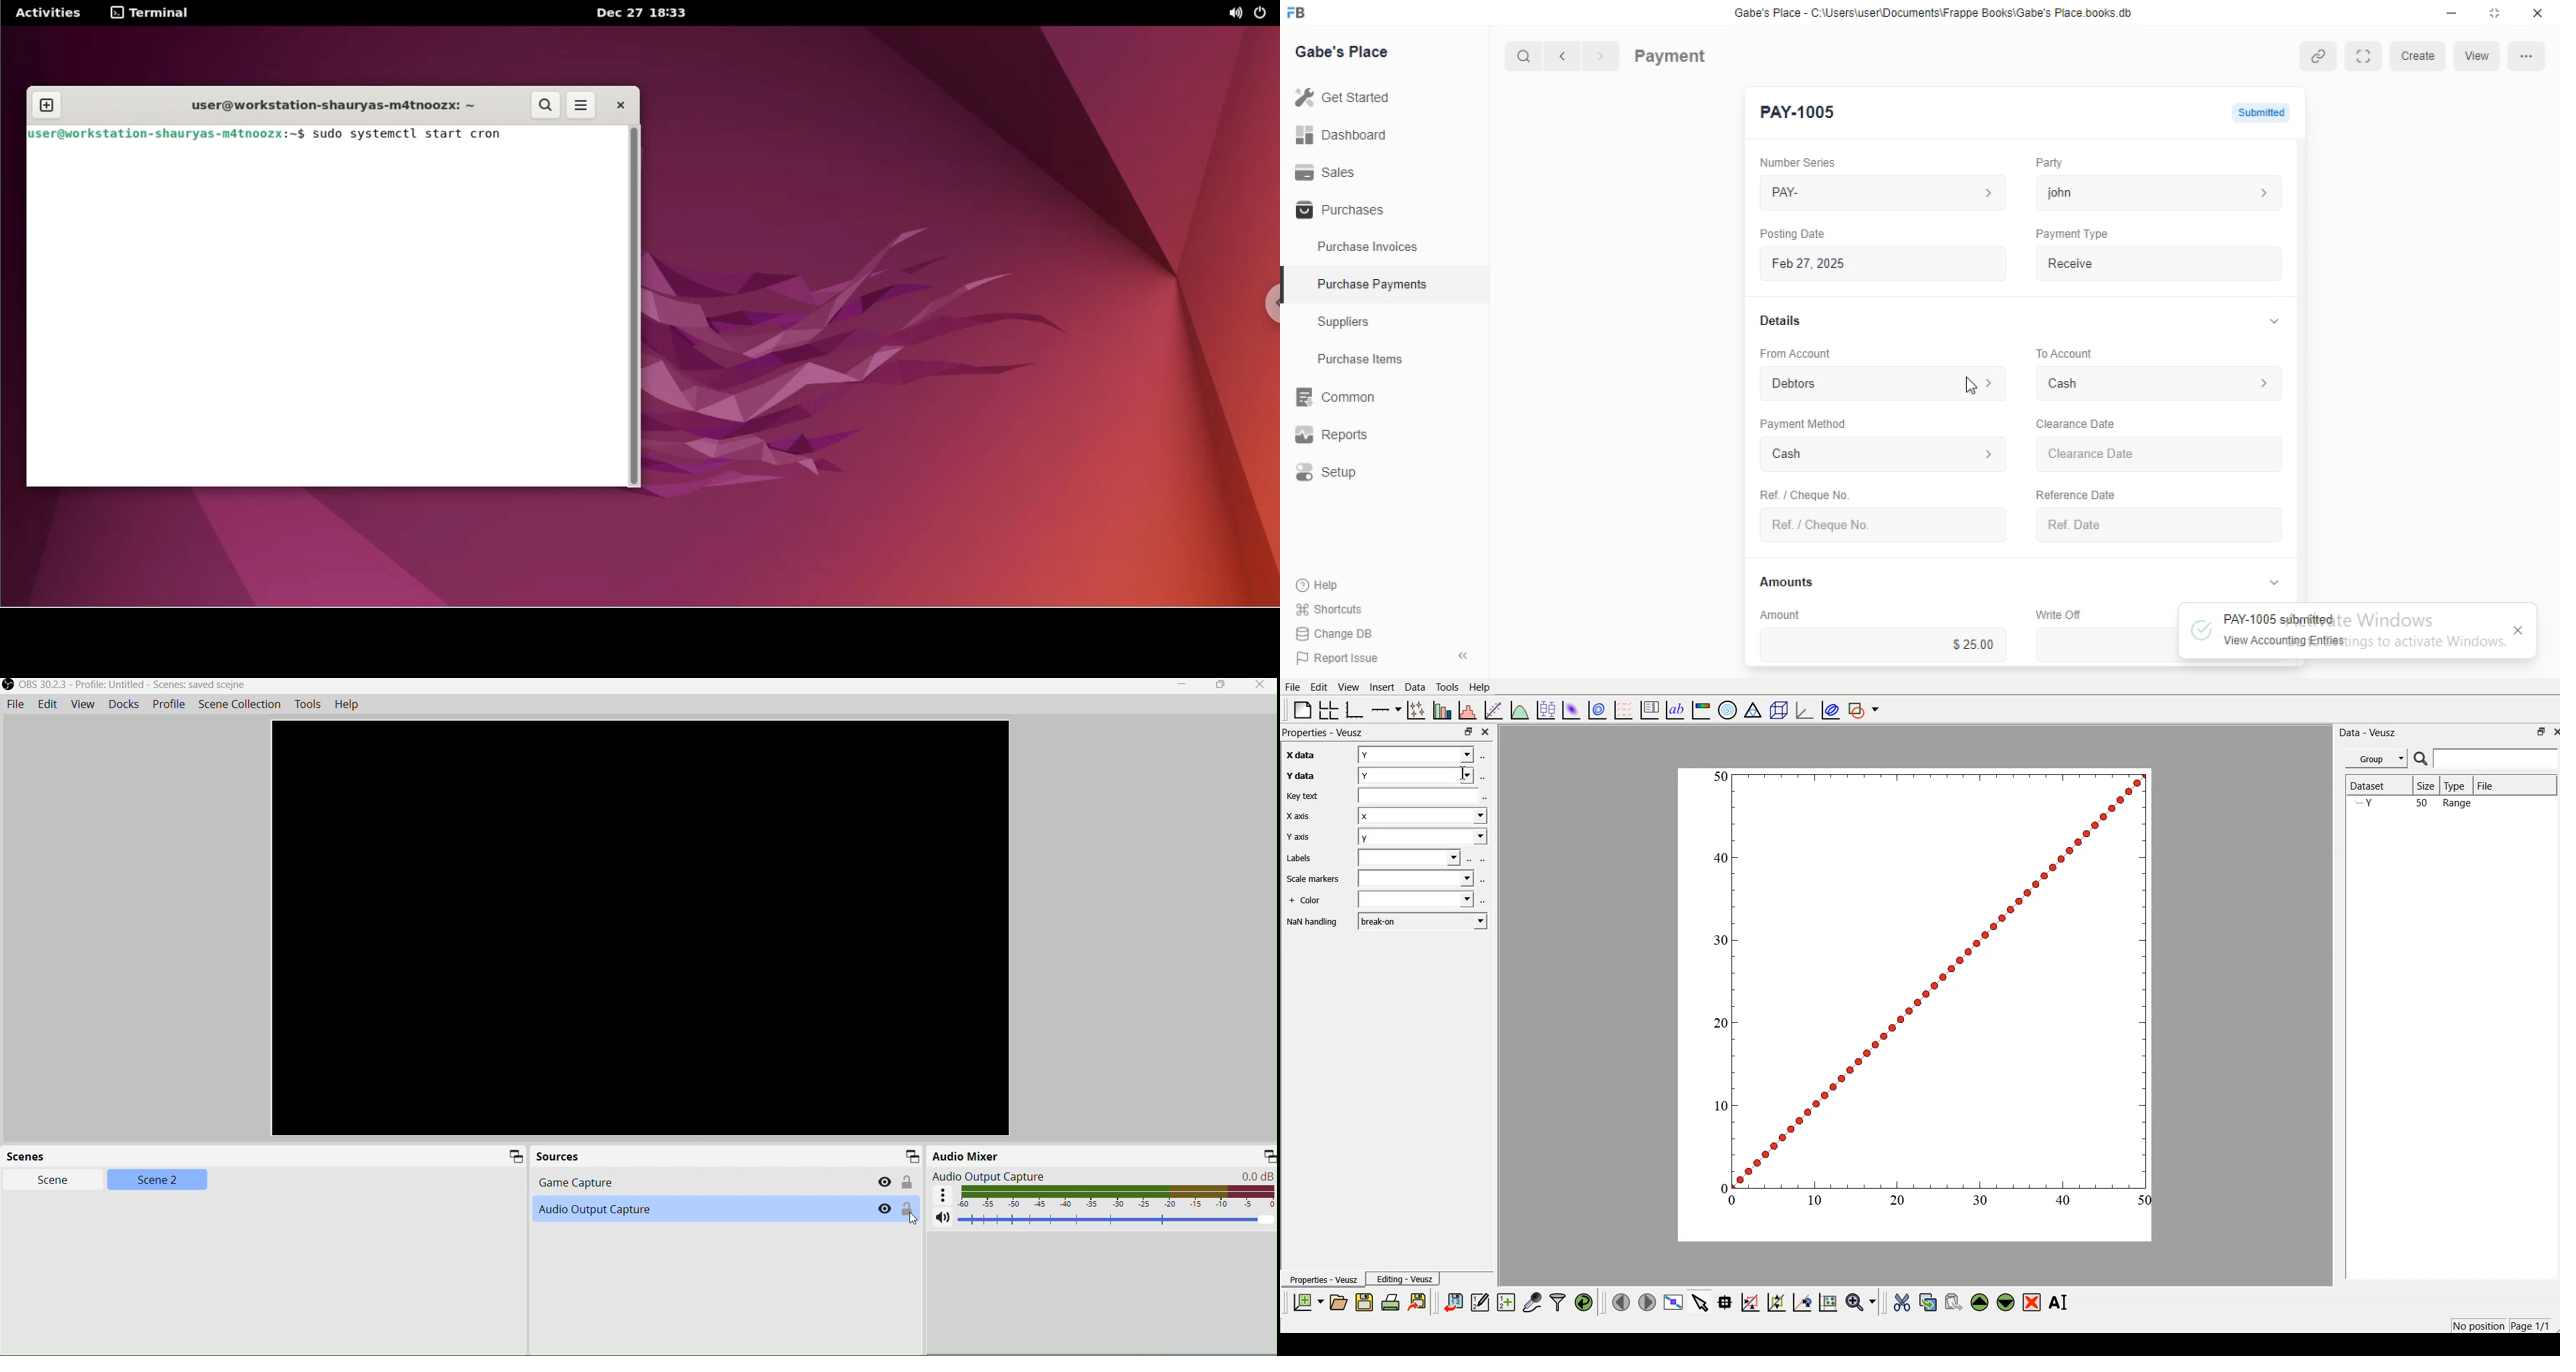 The width and height of the screenshot is (2576, 1372). Describe the element at coordinates (2302, 369) in the screenshot. I see `vertical scroll bar` at that location.